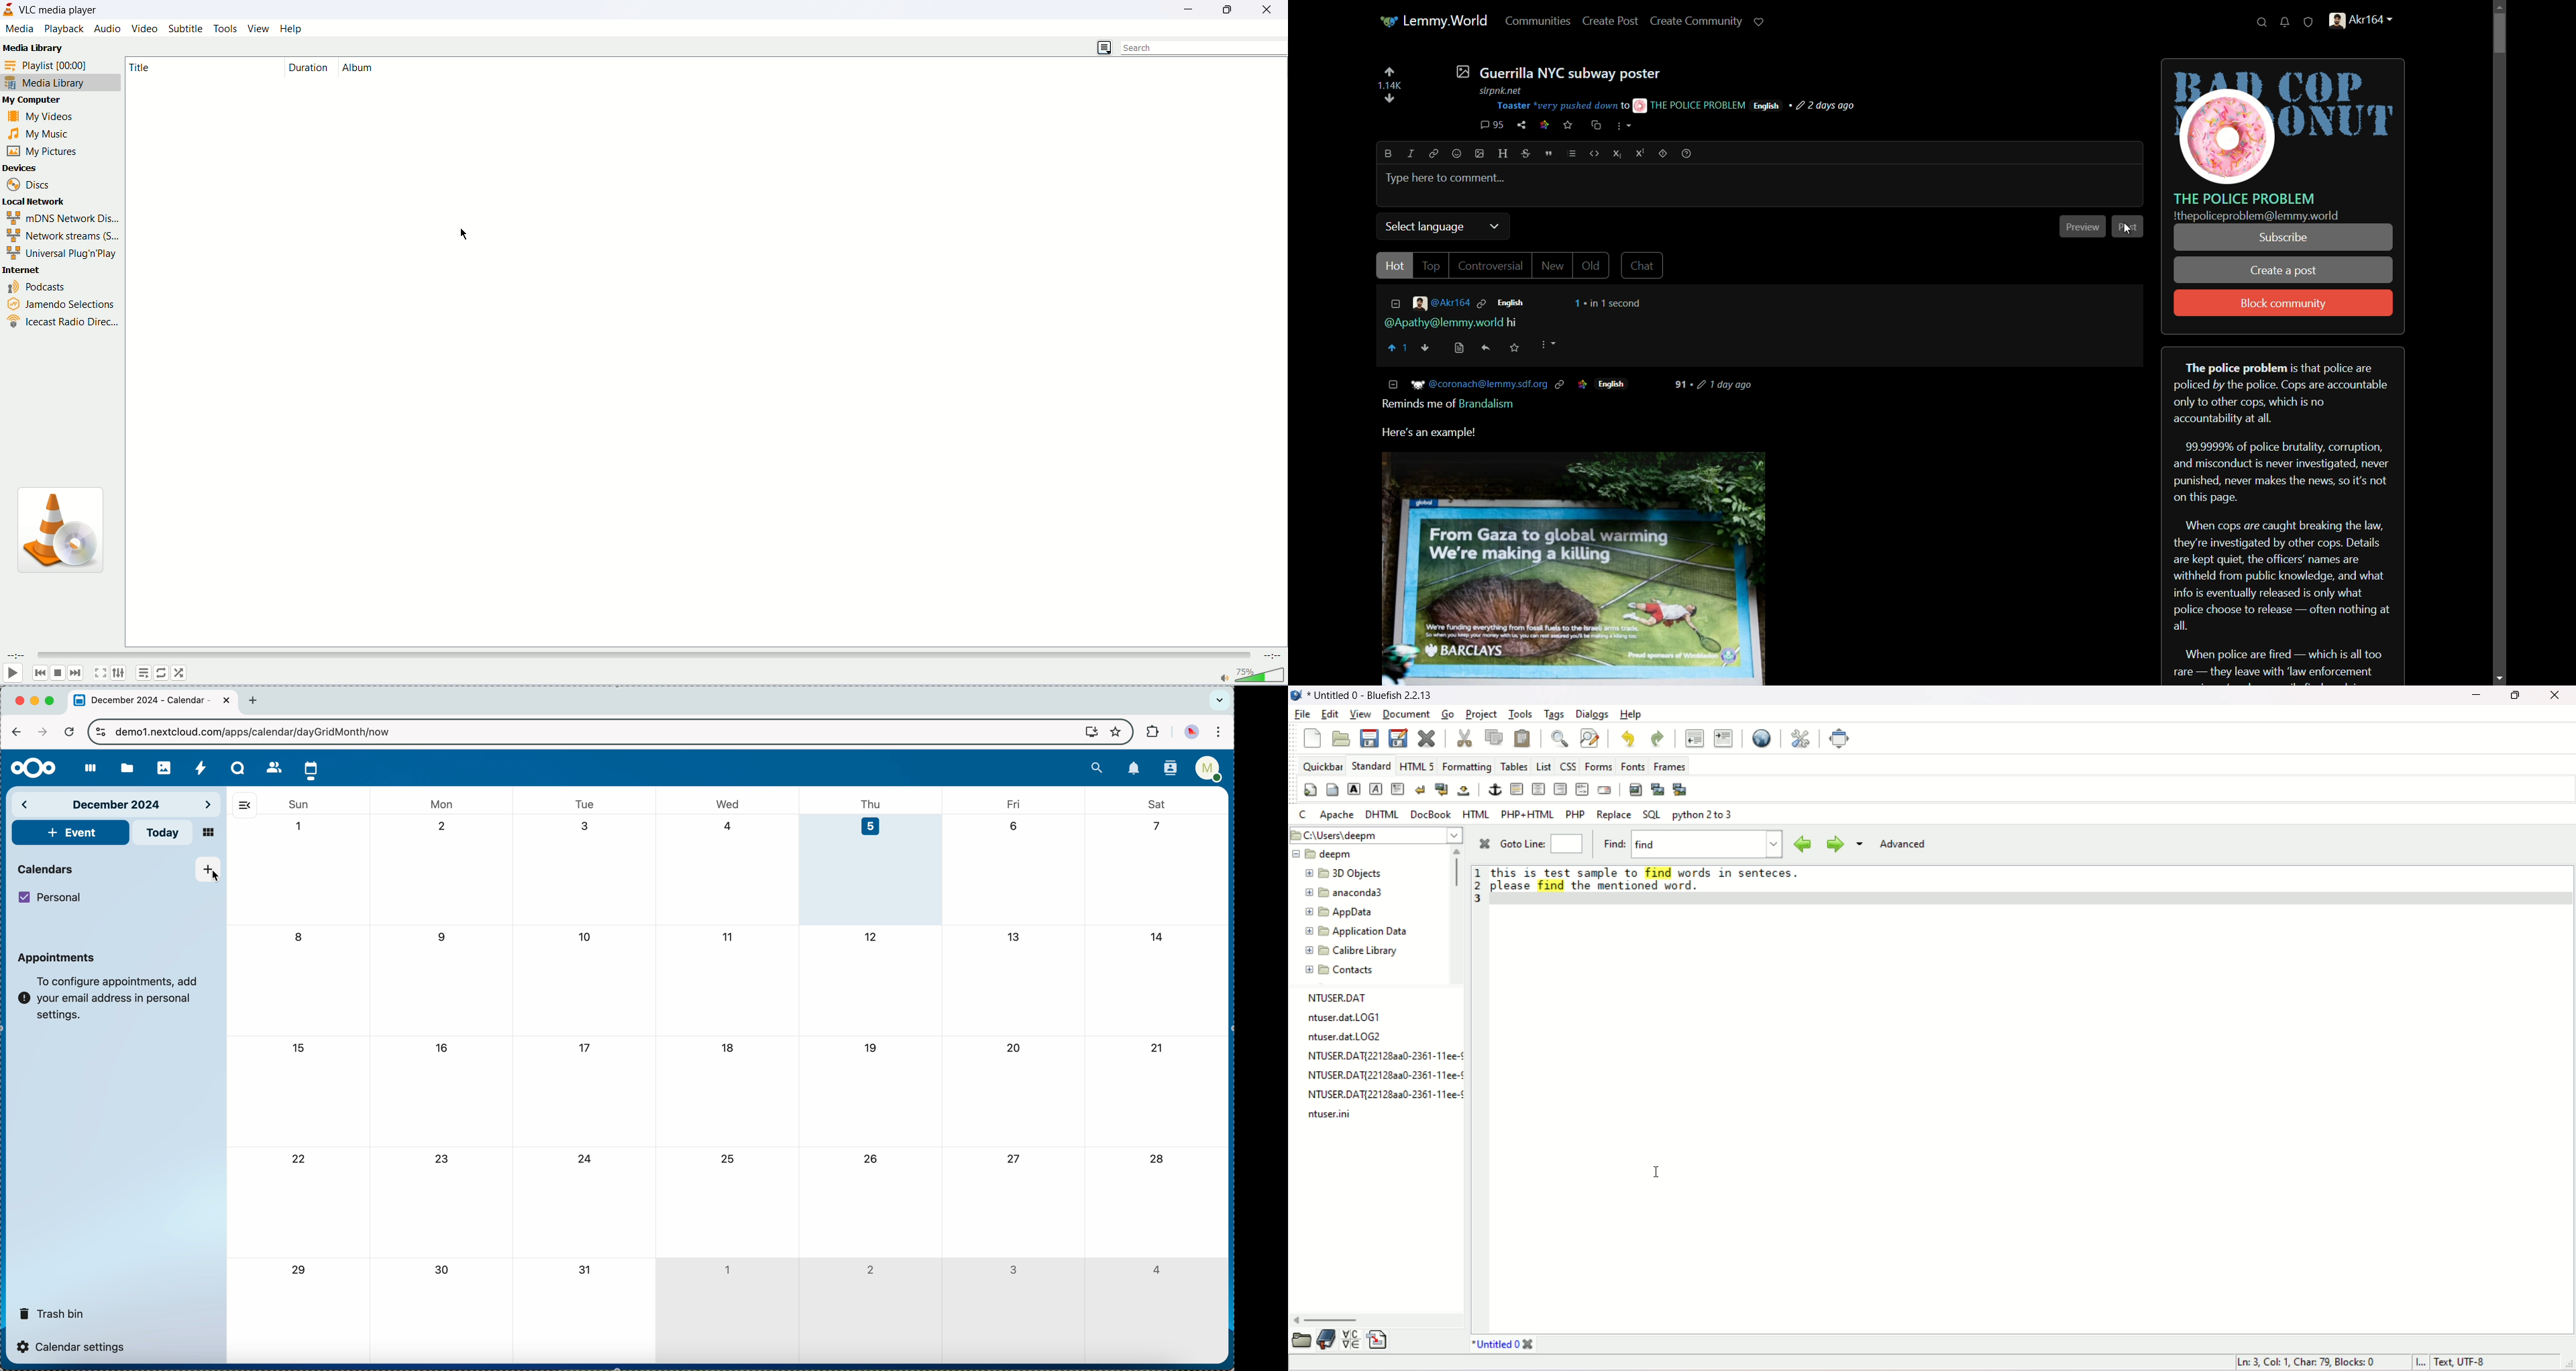  I want to click on subtitle, so click(184, 28).